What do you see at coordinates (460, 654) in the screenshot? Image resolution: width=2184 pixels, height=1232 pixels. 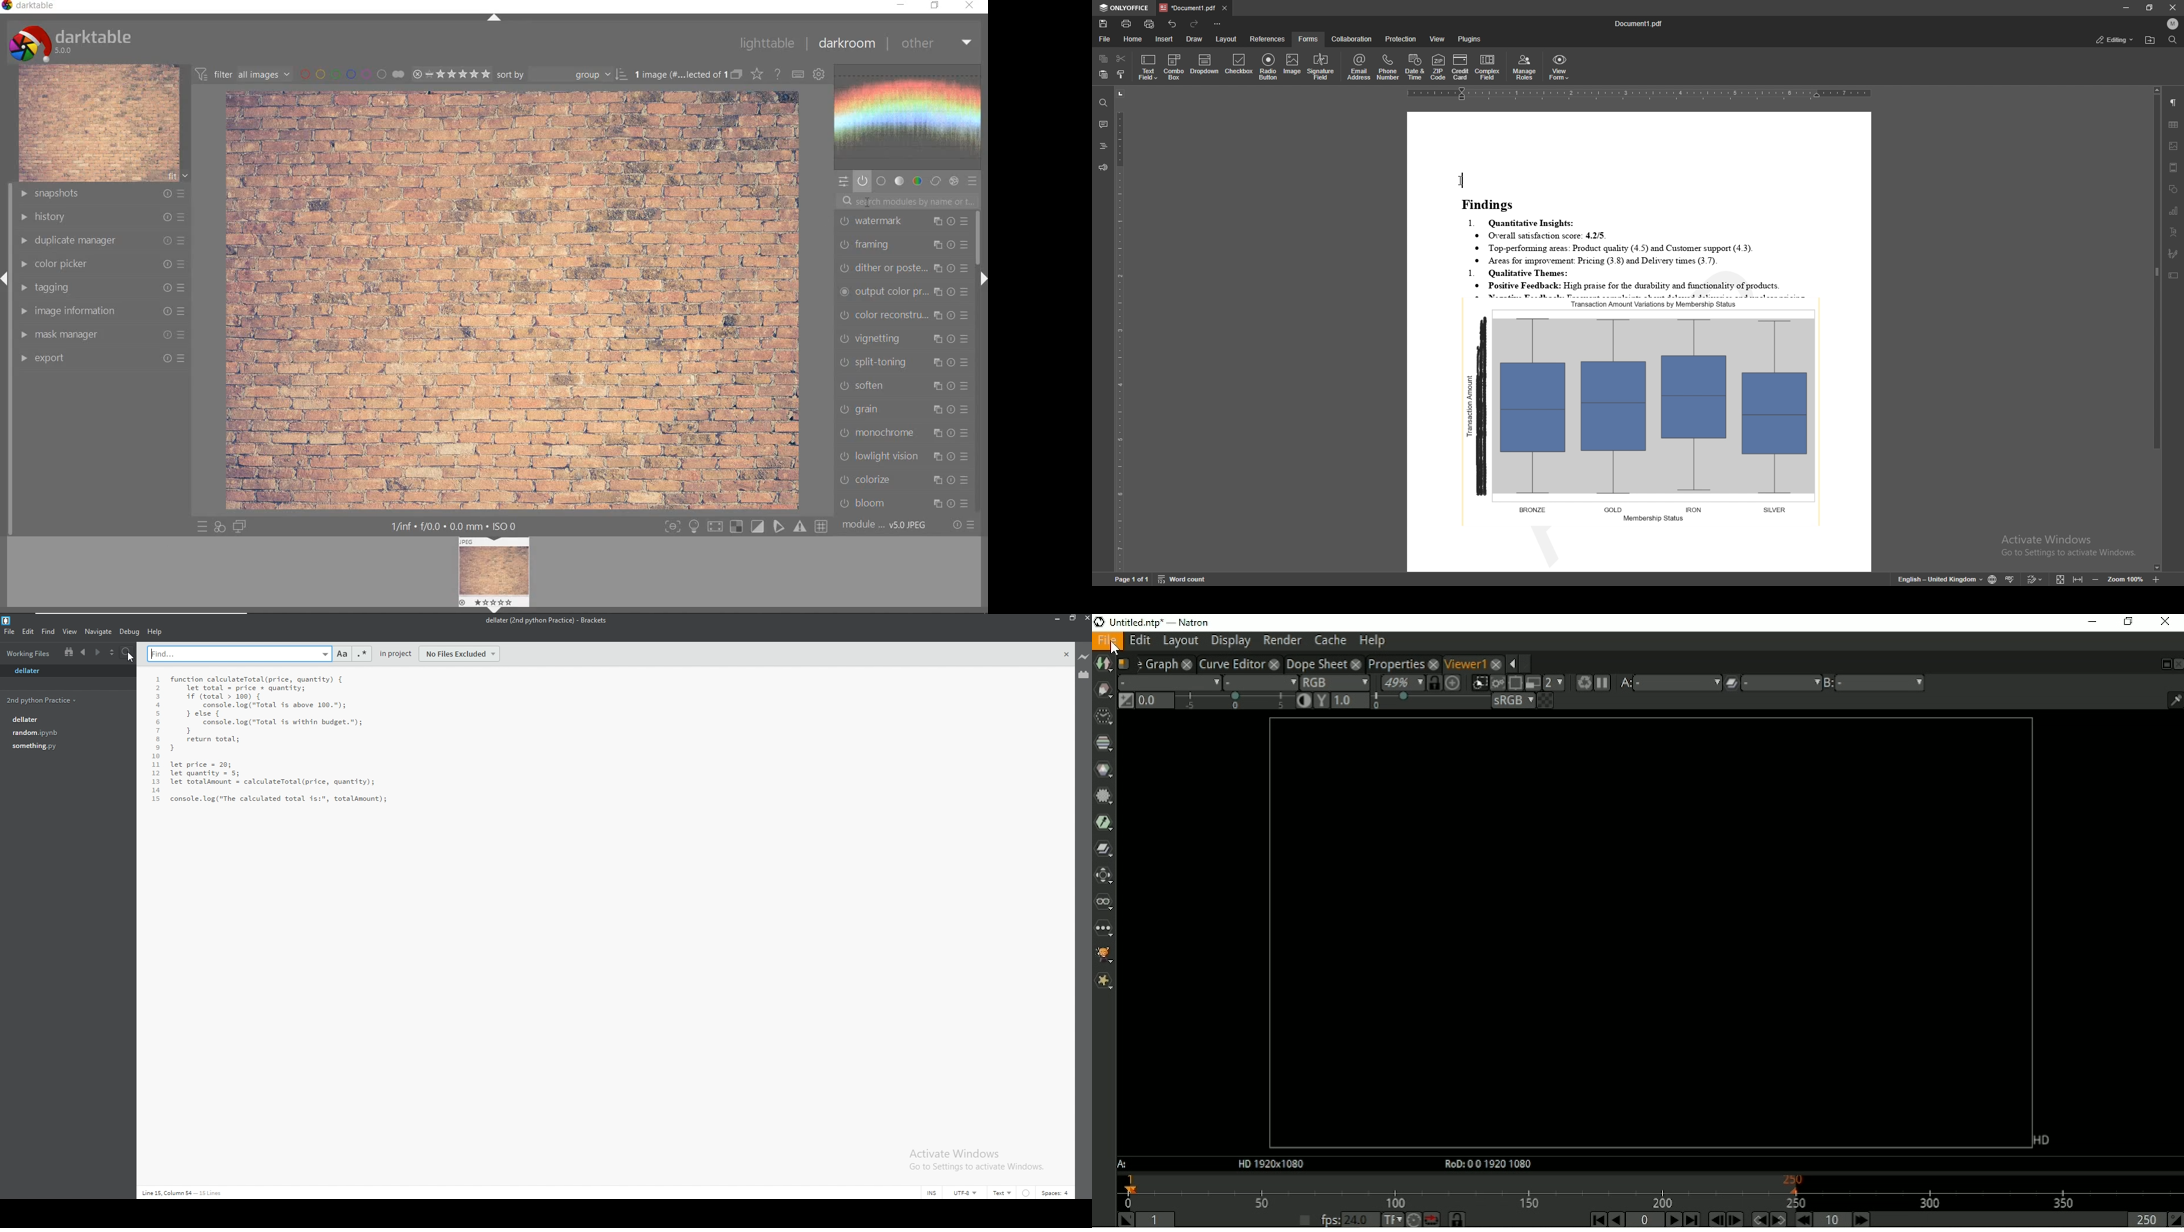 I see `no files excluded` at bounding box center [460, 654].